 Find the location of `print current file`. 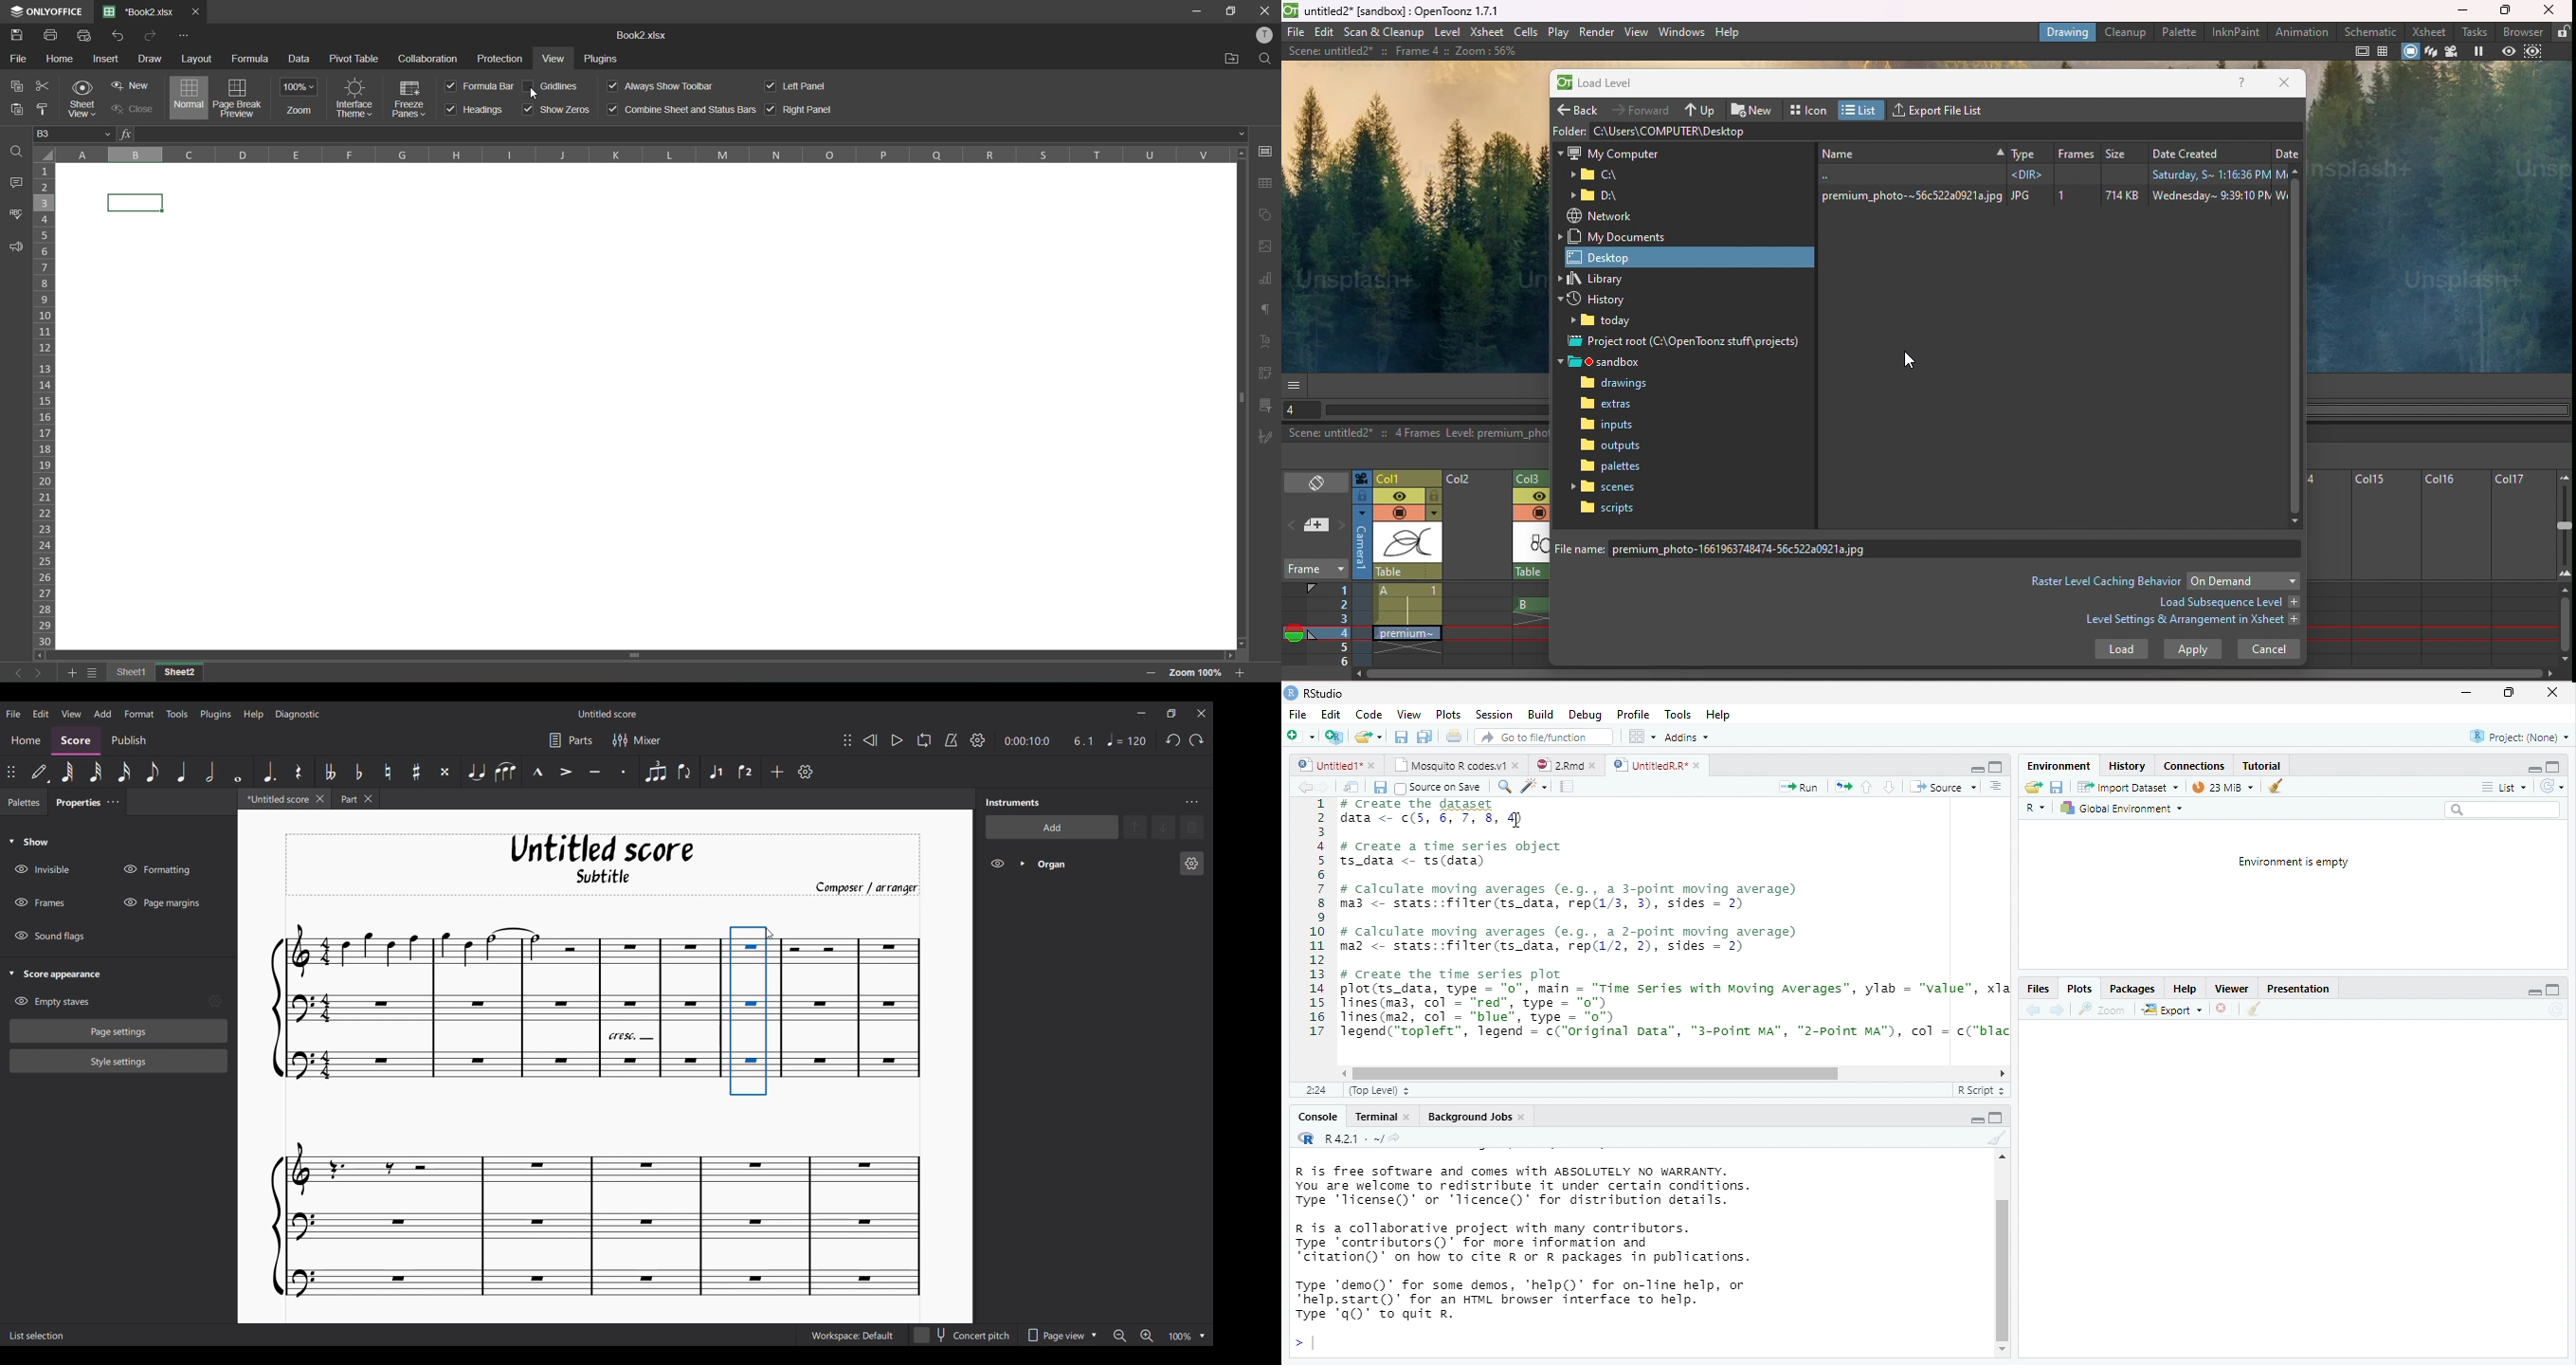

print current file is located at coordinates (1455, 736).